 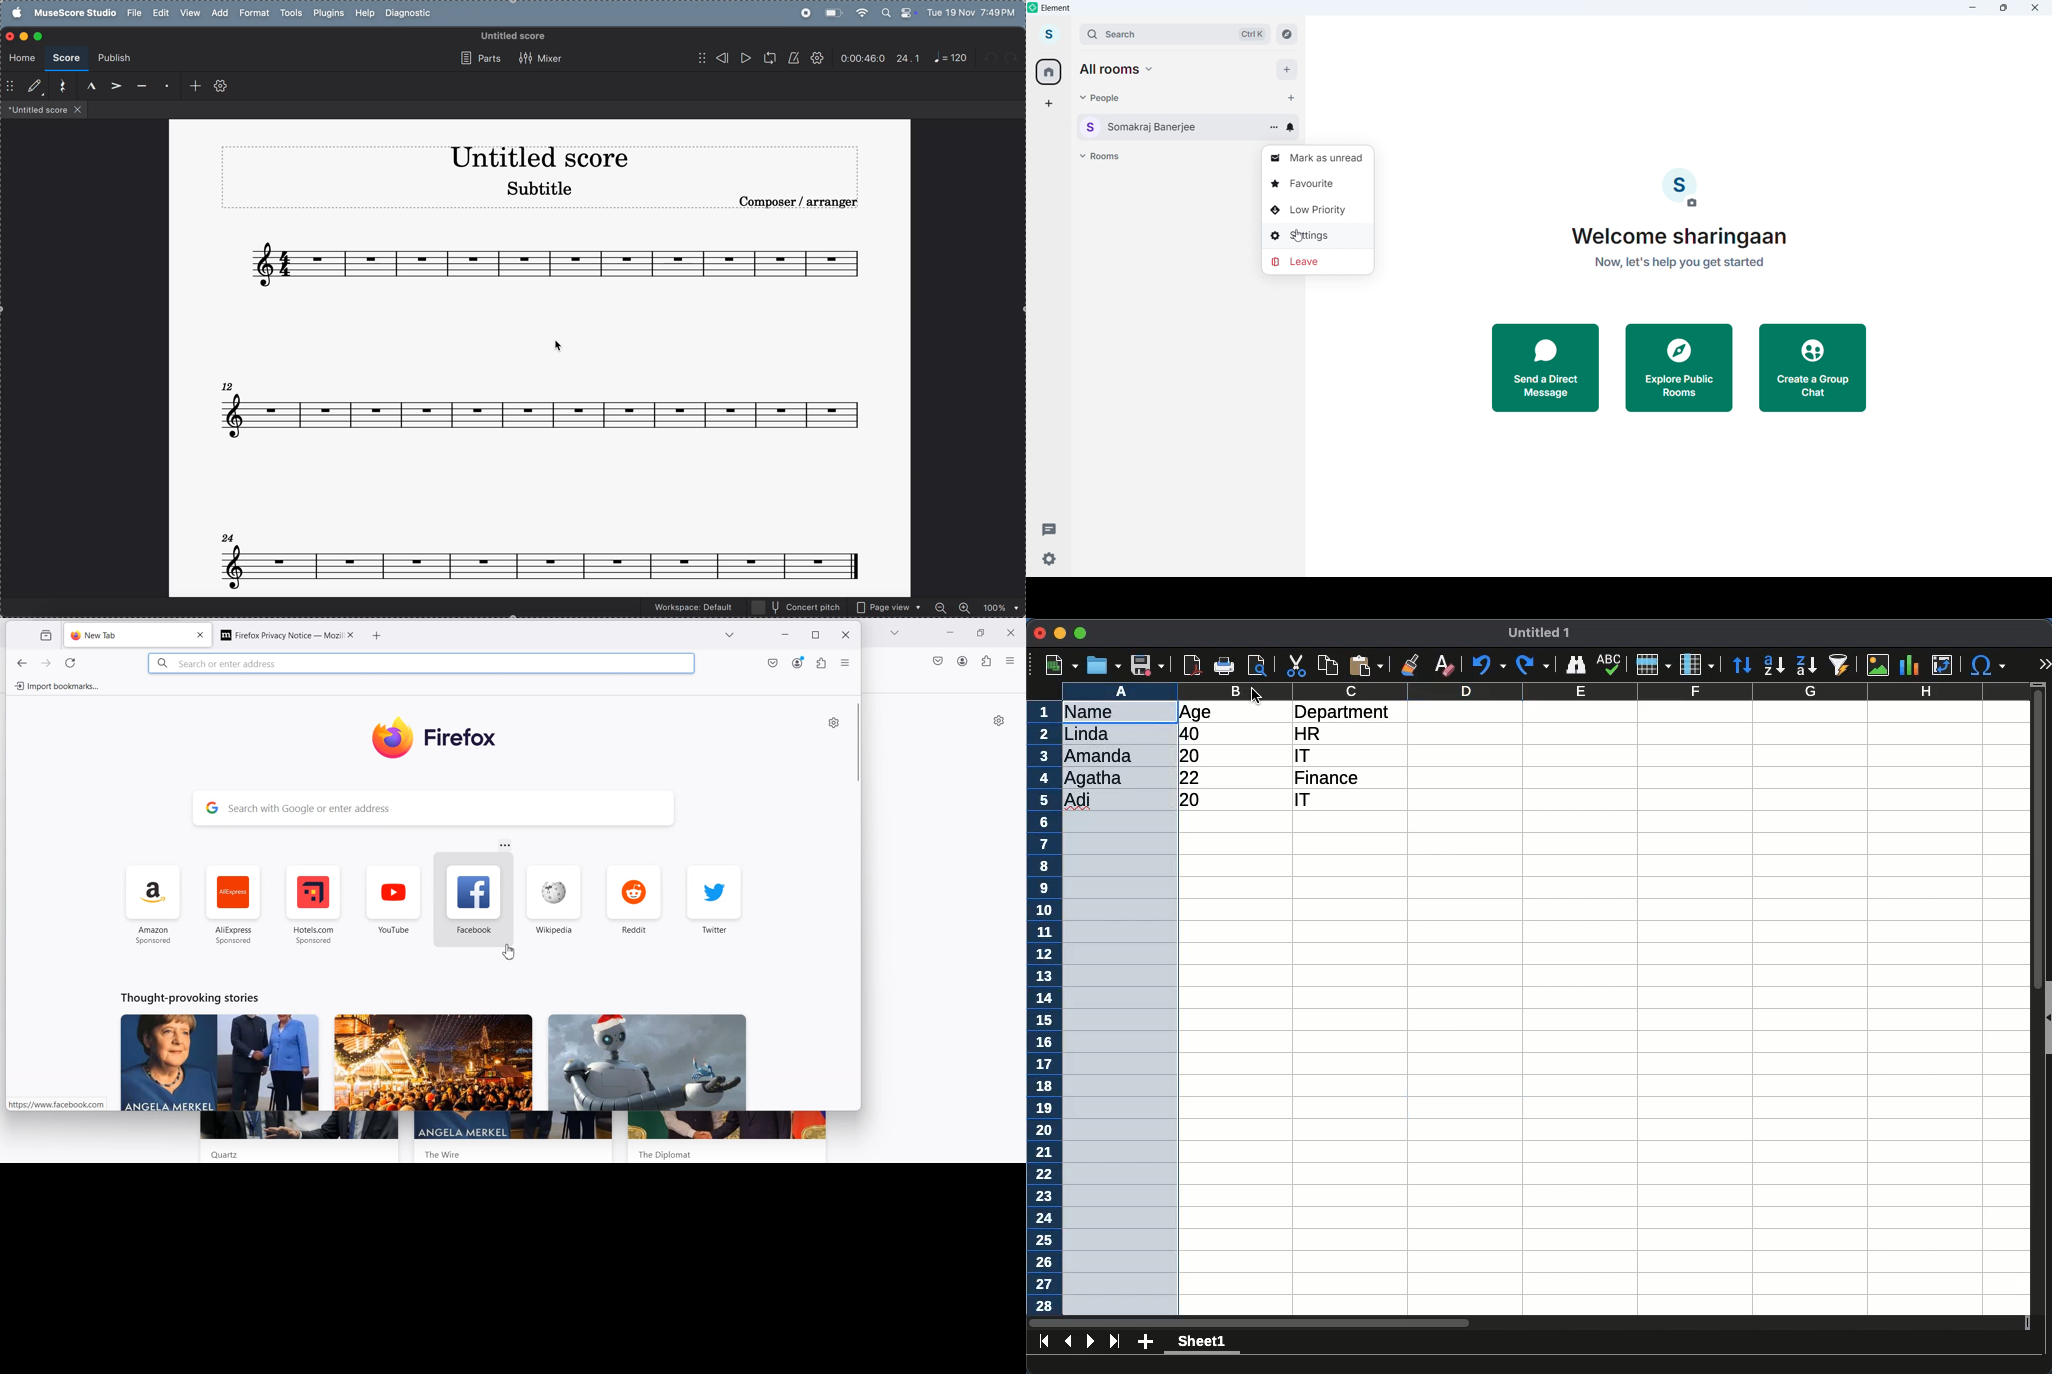 I want to click on firefox logo, so click(x=440, y=736).